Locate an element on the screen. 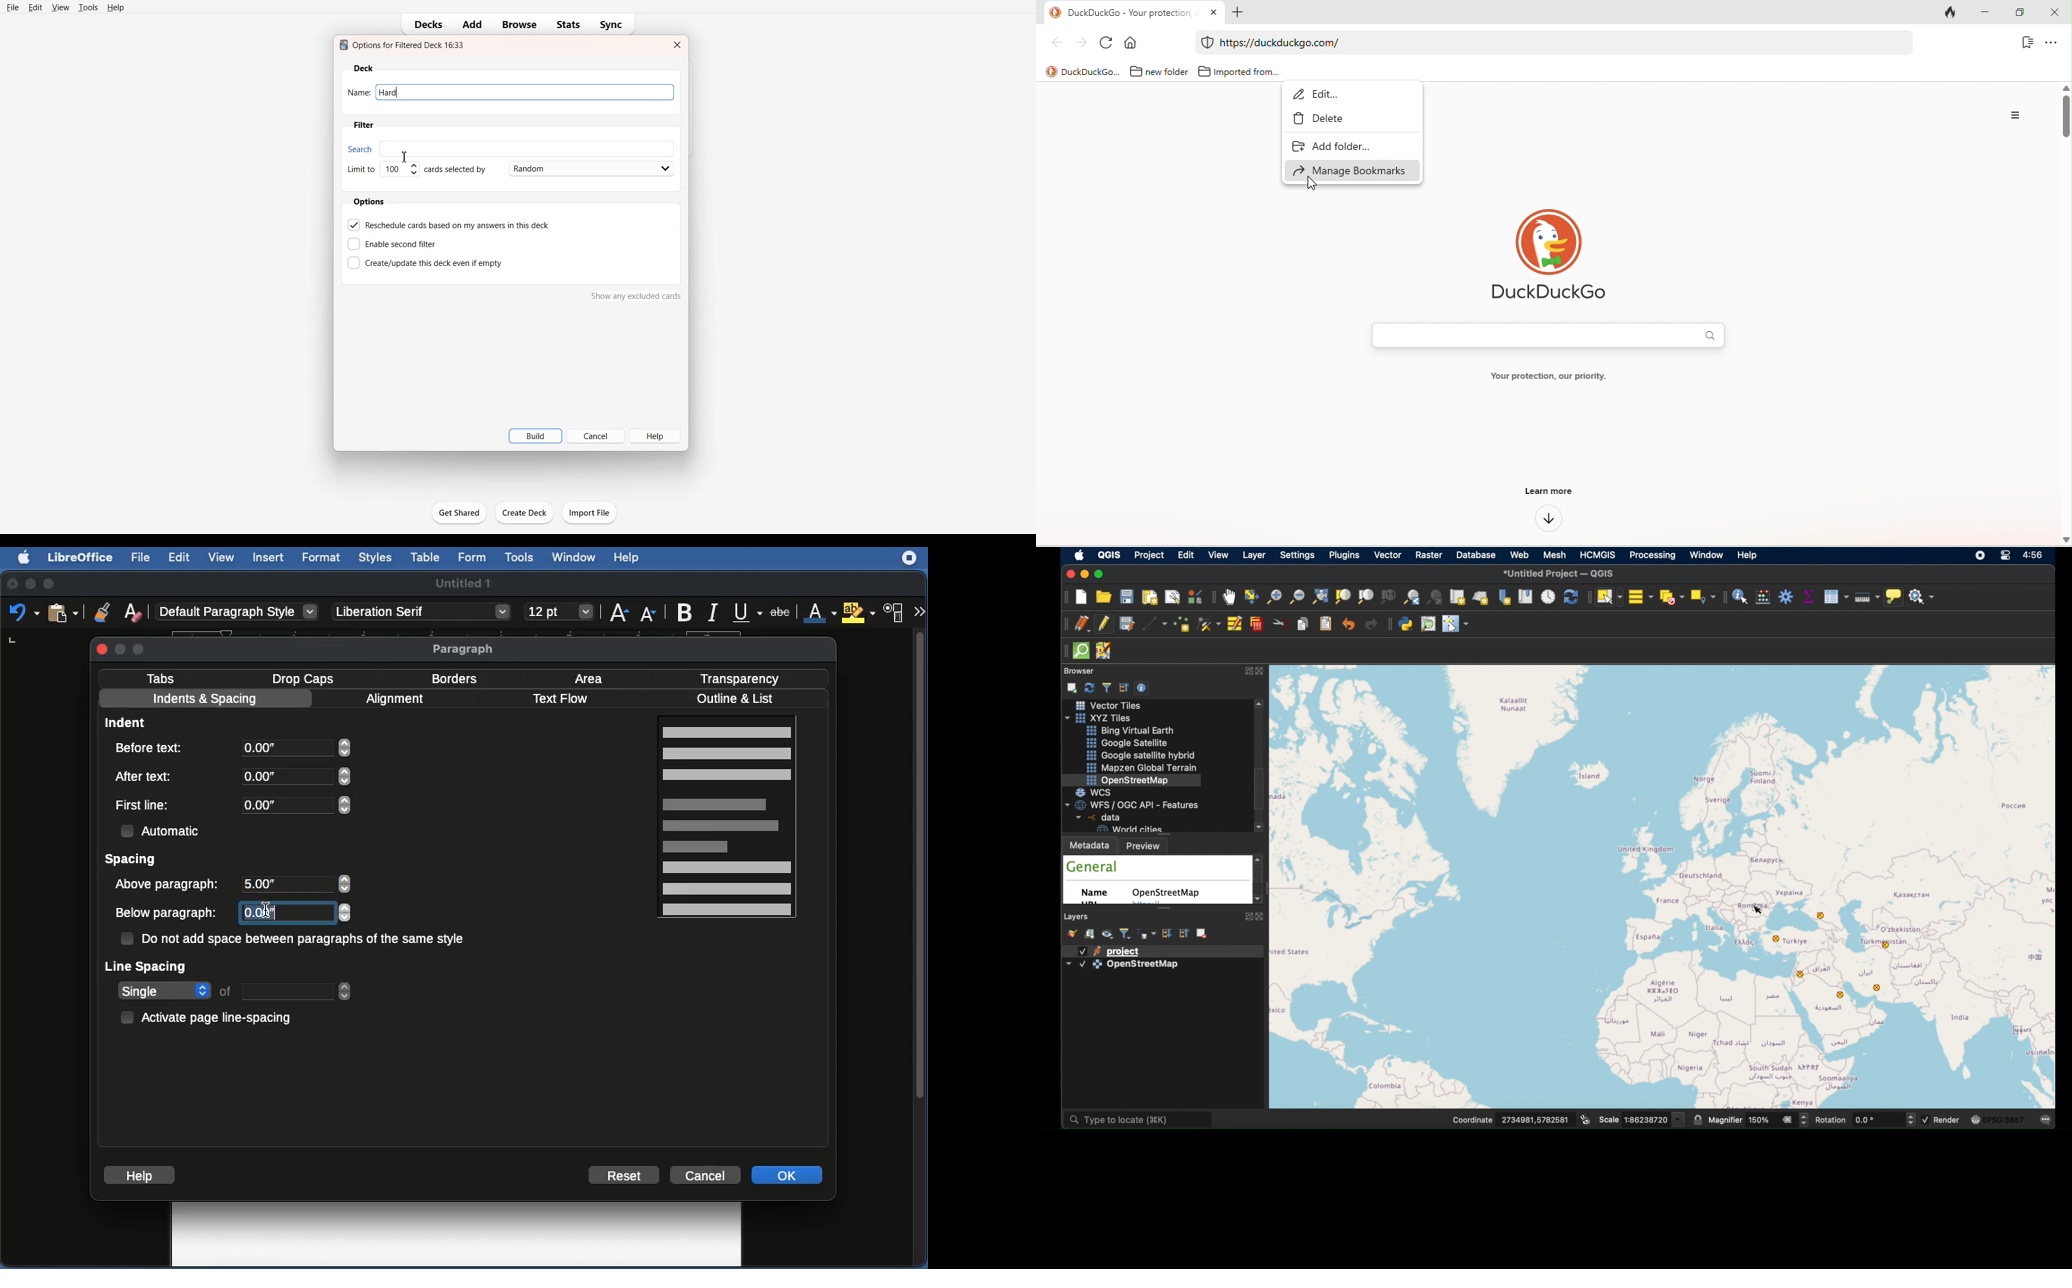 This screenshot has width=2072, height=1288. modify attributes is located at coordinates (1236, 625).